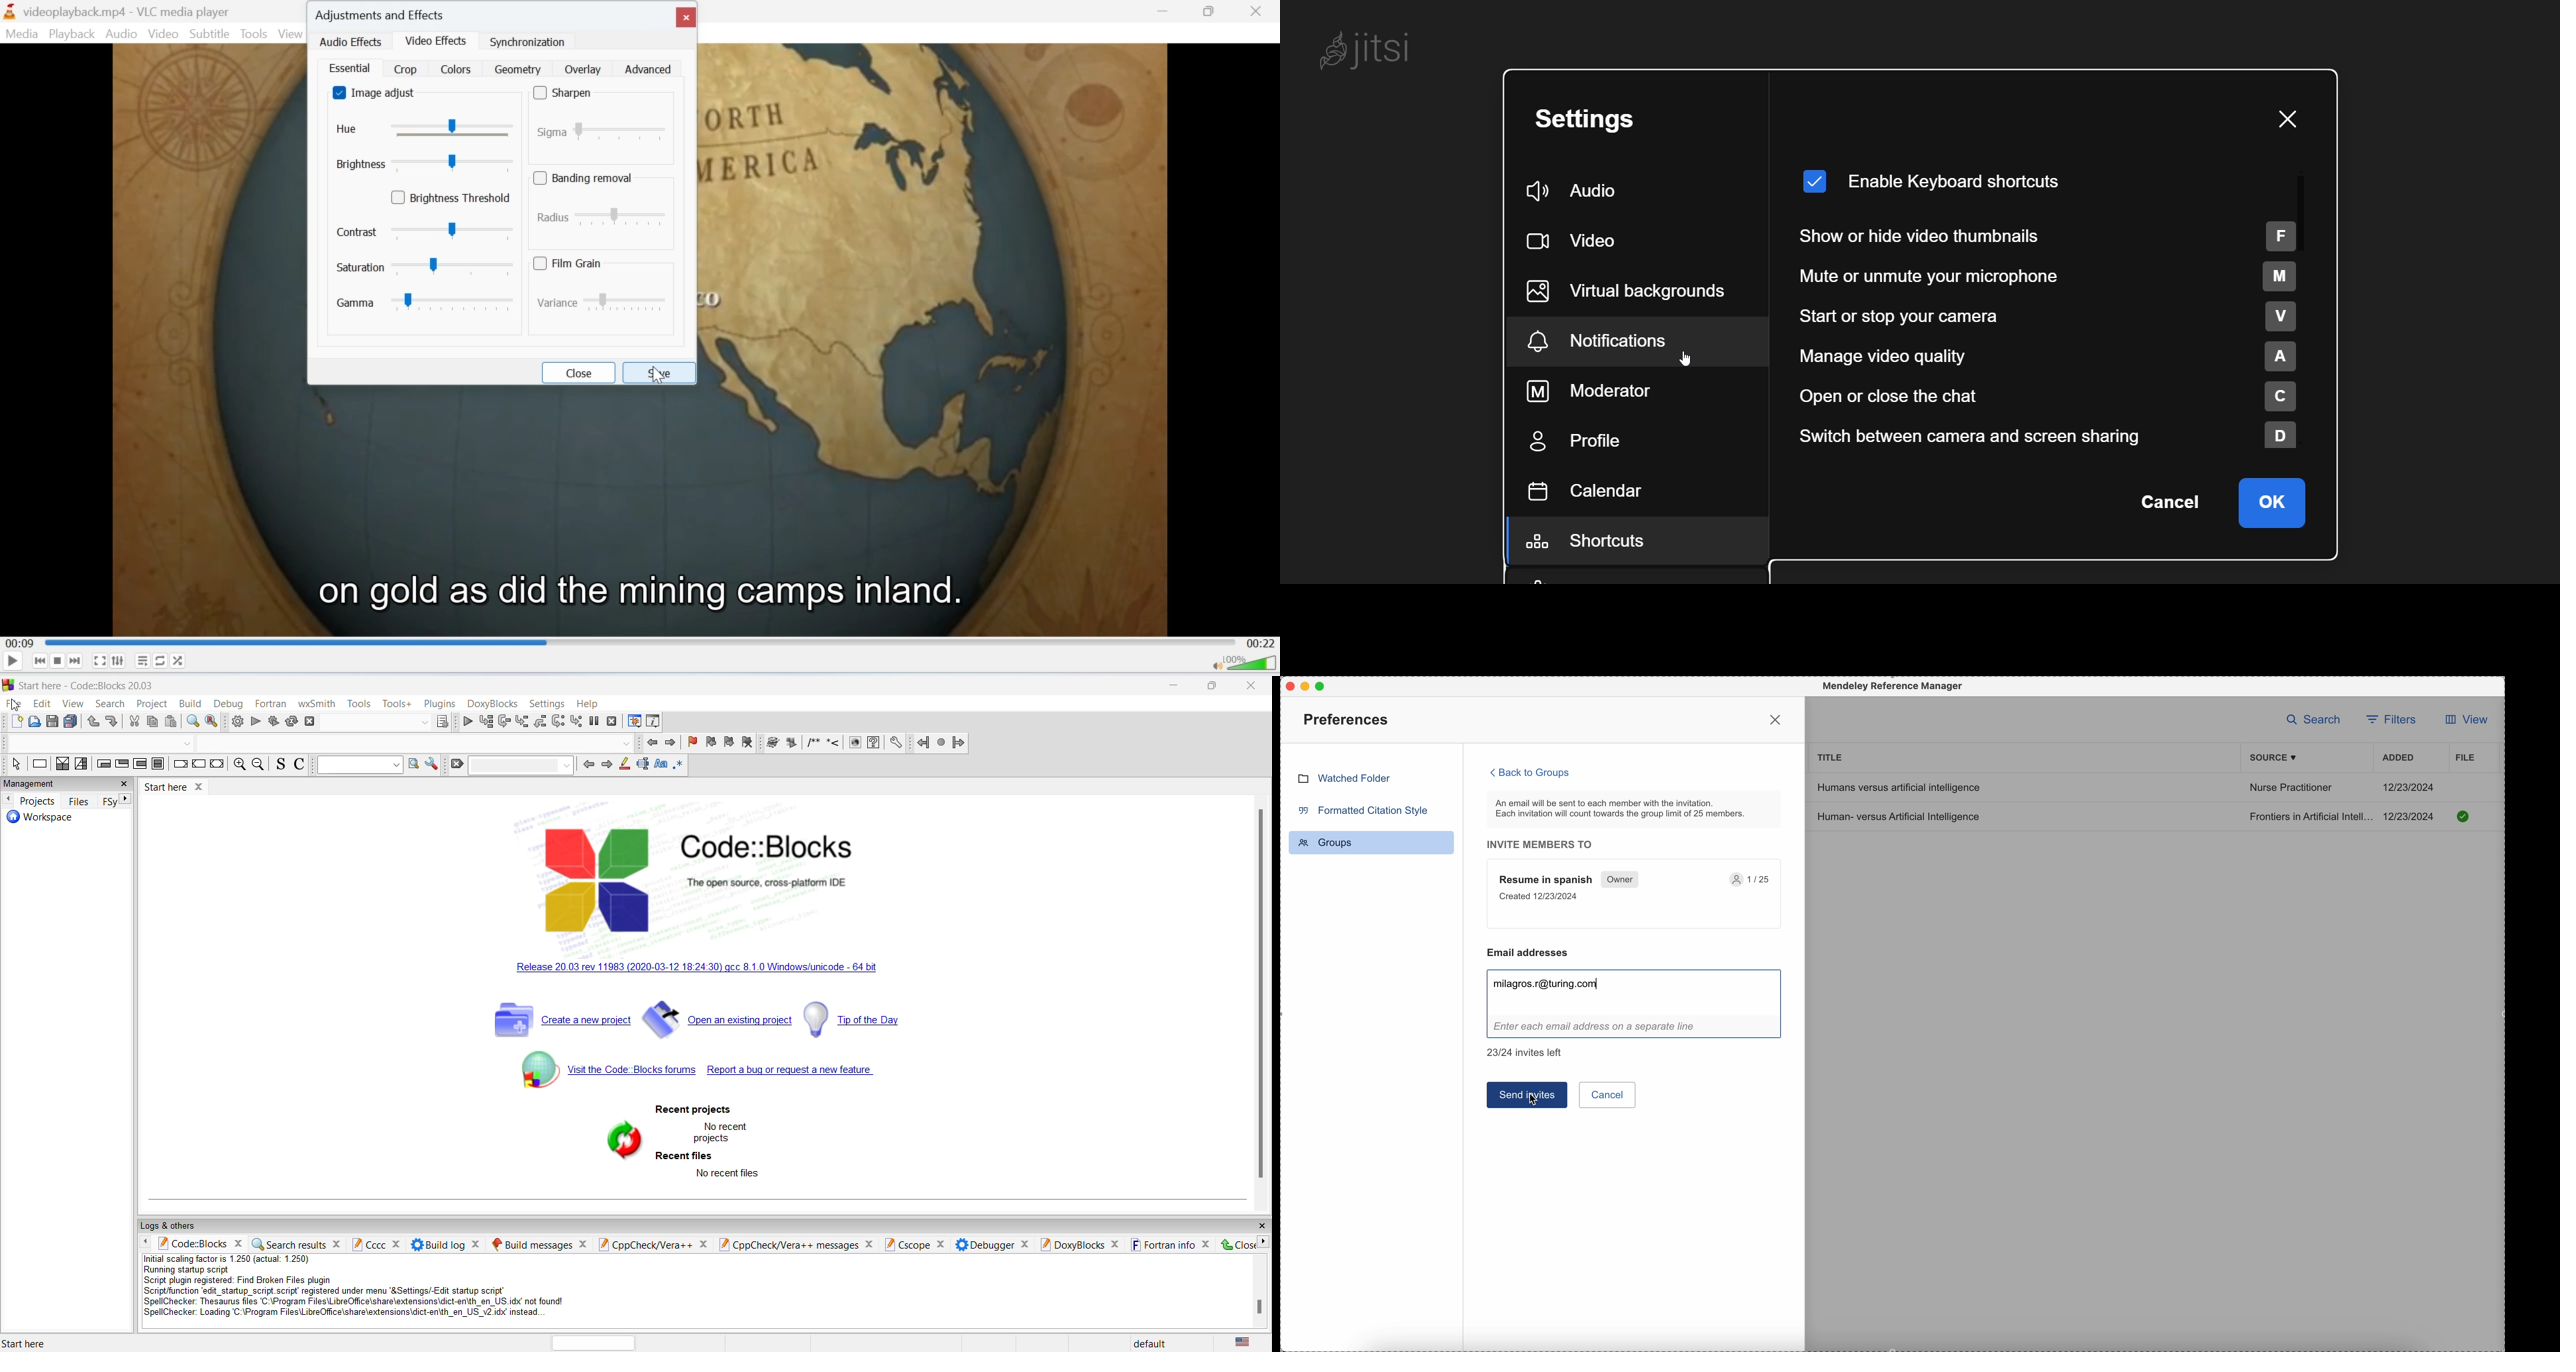 This screenshot has height=1372, width=2576. I want to click on clear bookmarks, so click(747, 742).